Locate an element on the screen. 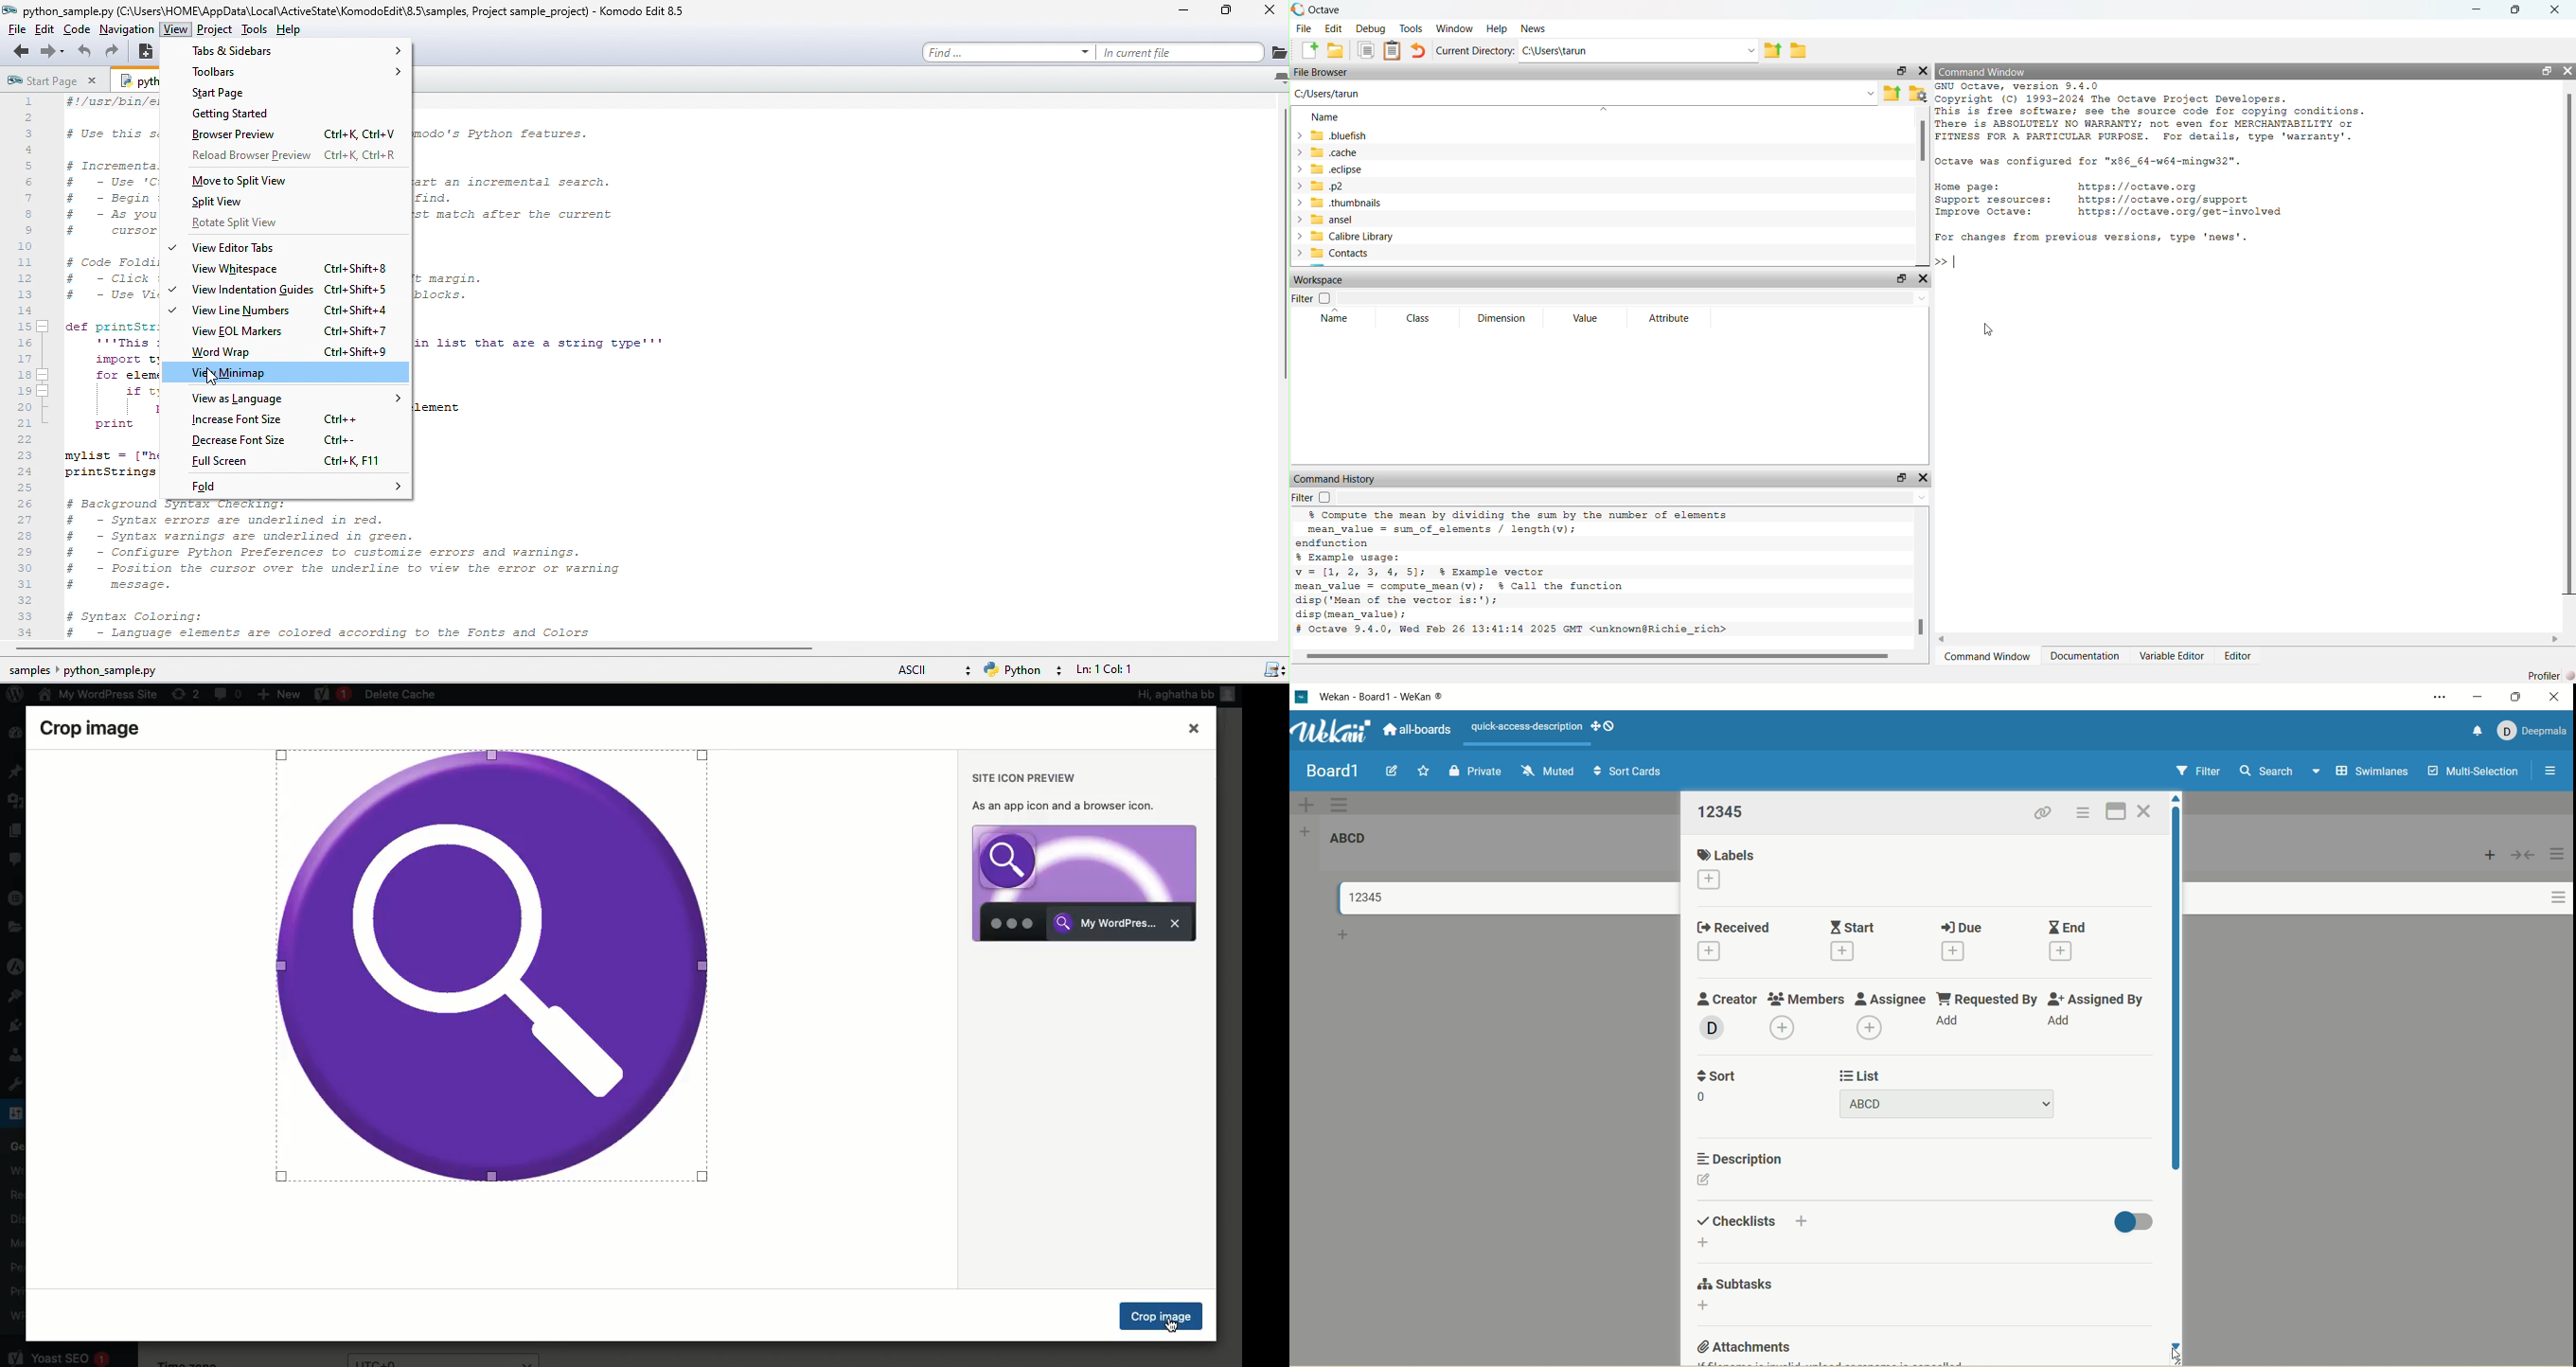  close is located at coordinates (1924, 478).